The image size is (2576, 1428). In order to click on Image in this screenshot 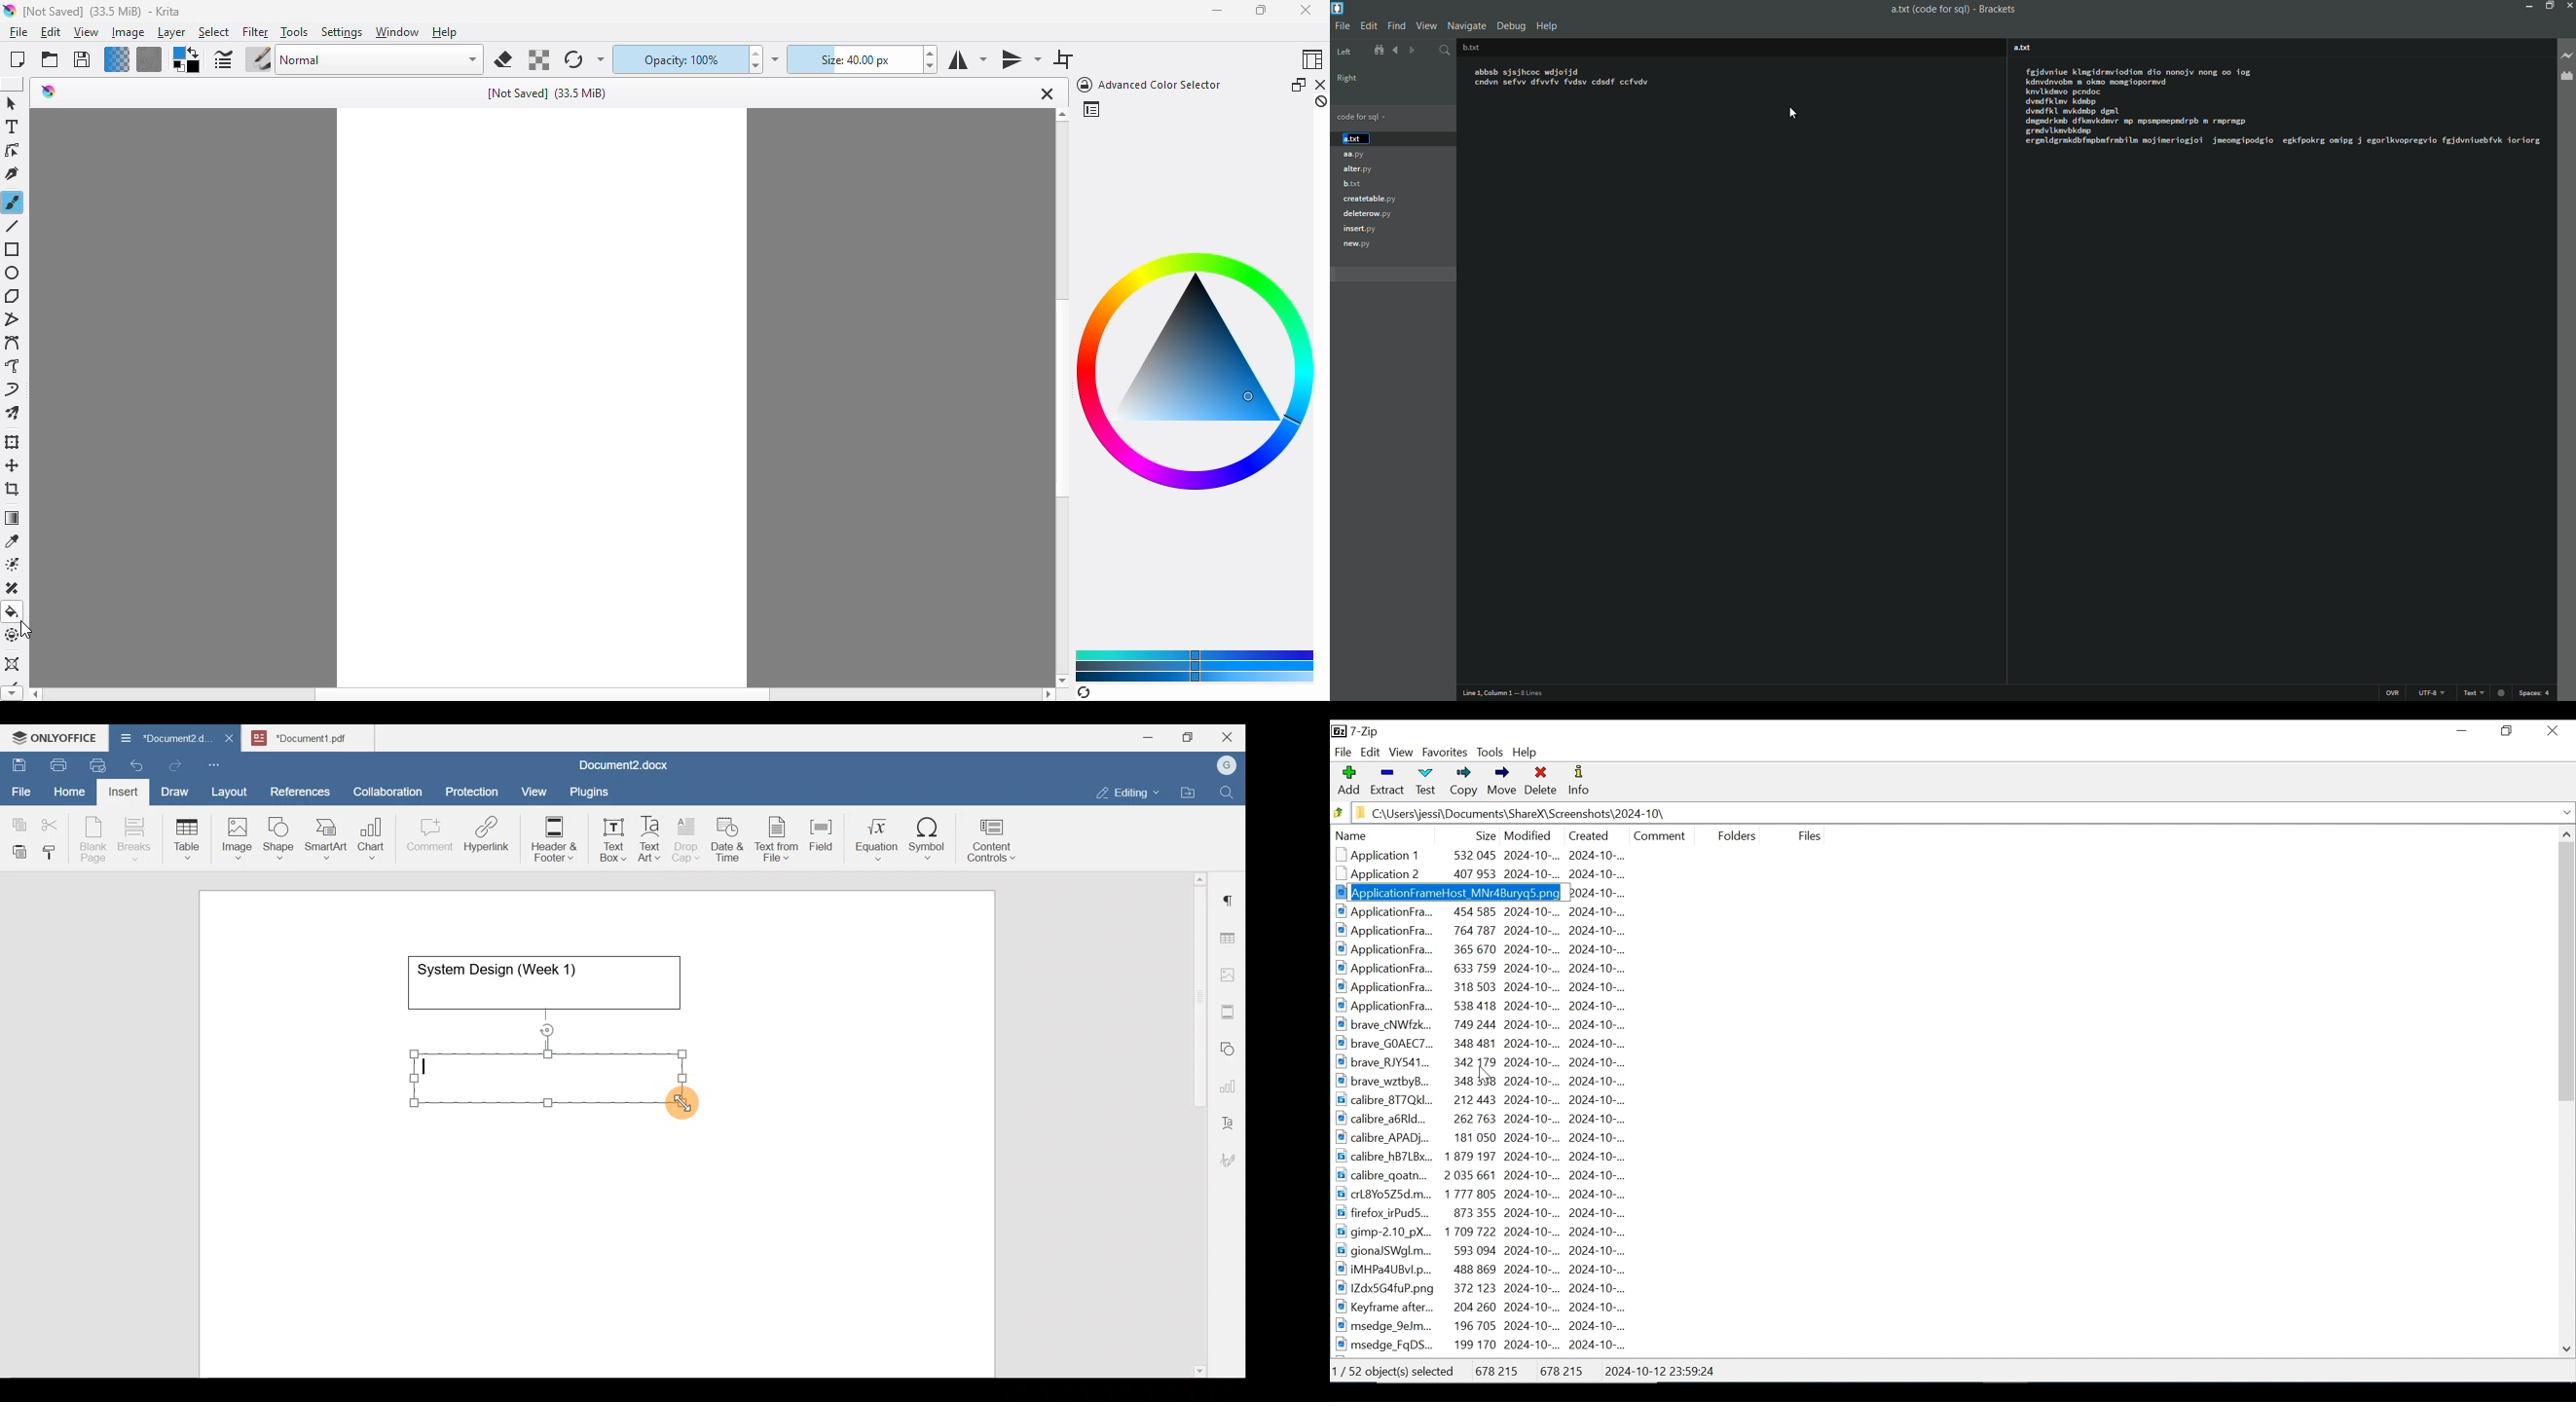, I will do `click(241, 834)`.